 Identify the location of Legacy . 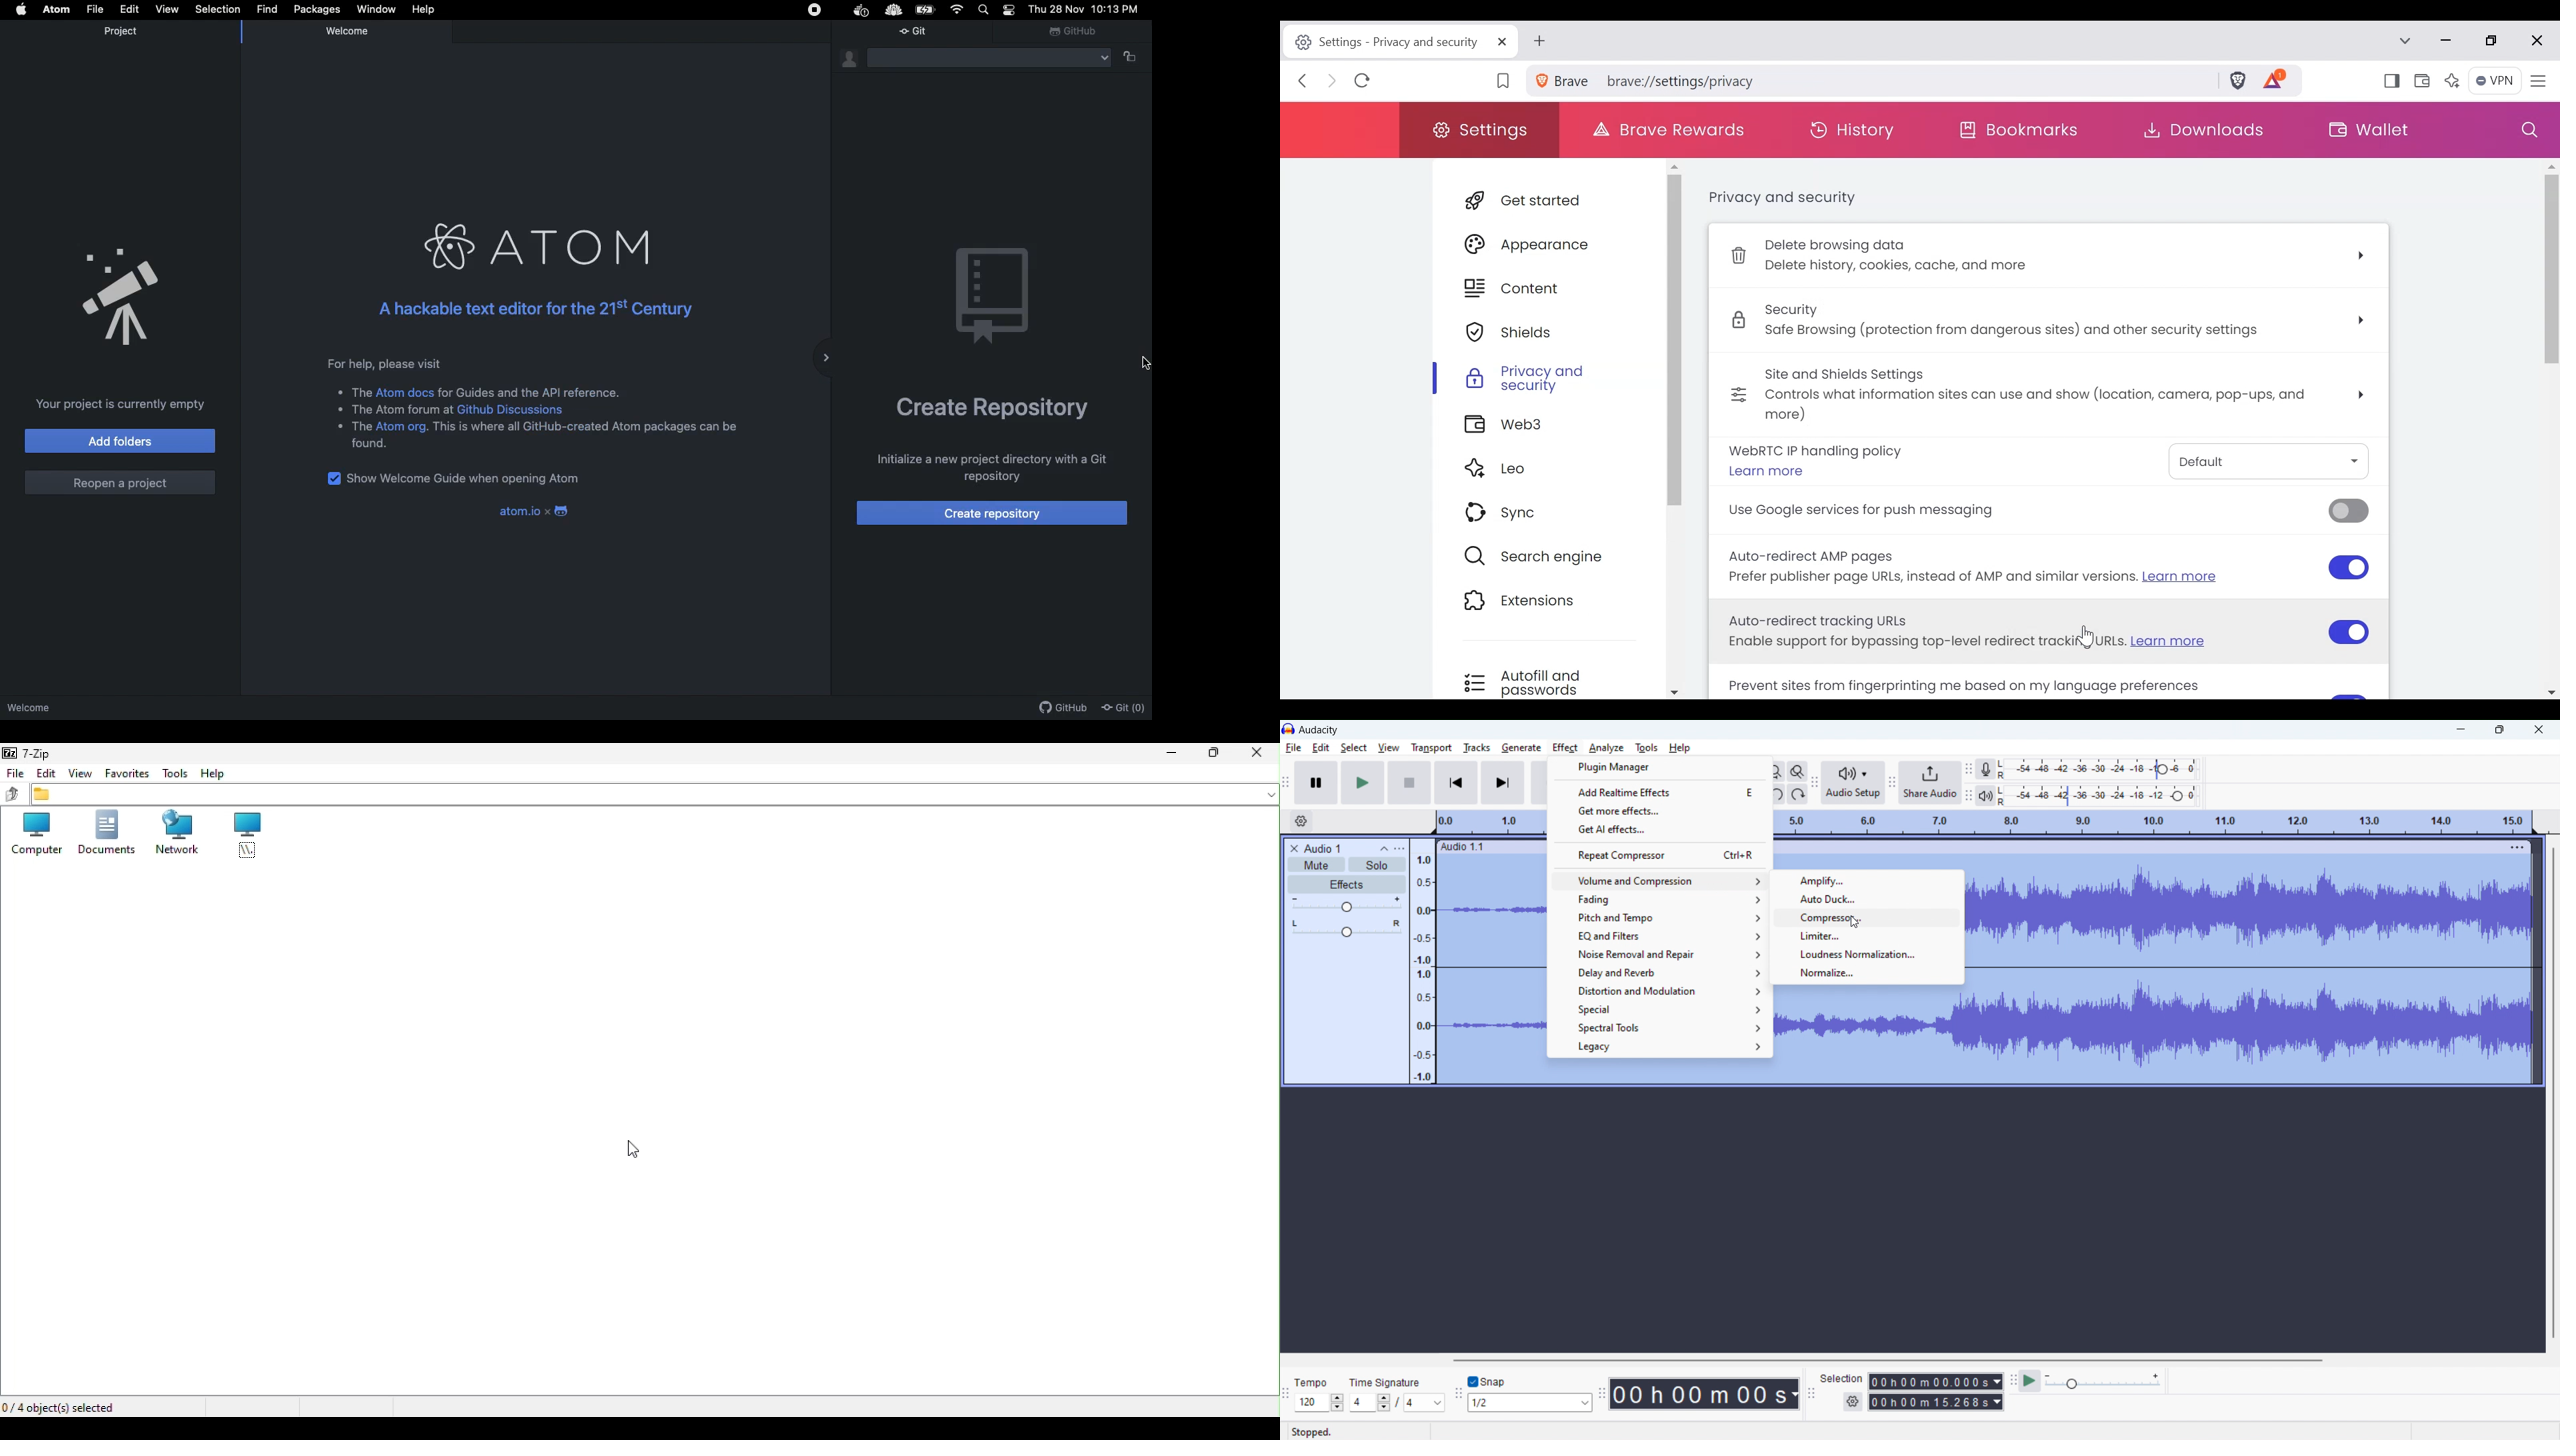
(1660, 1047).